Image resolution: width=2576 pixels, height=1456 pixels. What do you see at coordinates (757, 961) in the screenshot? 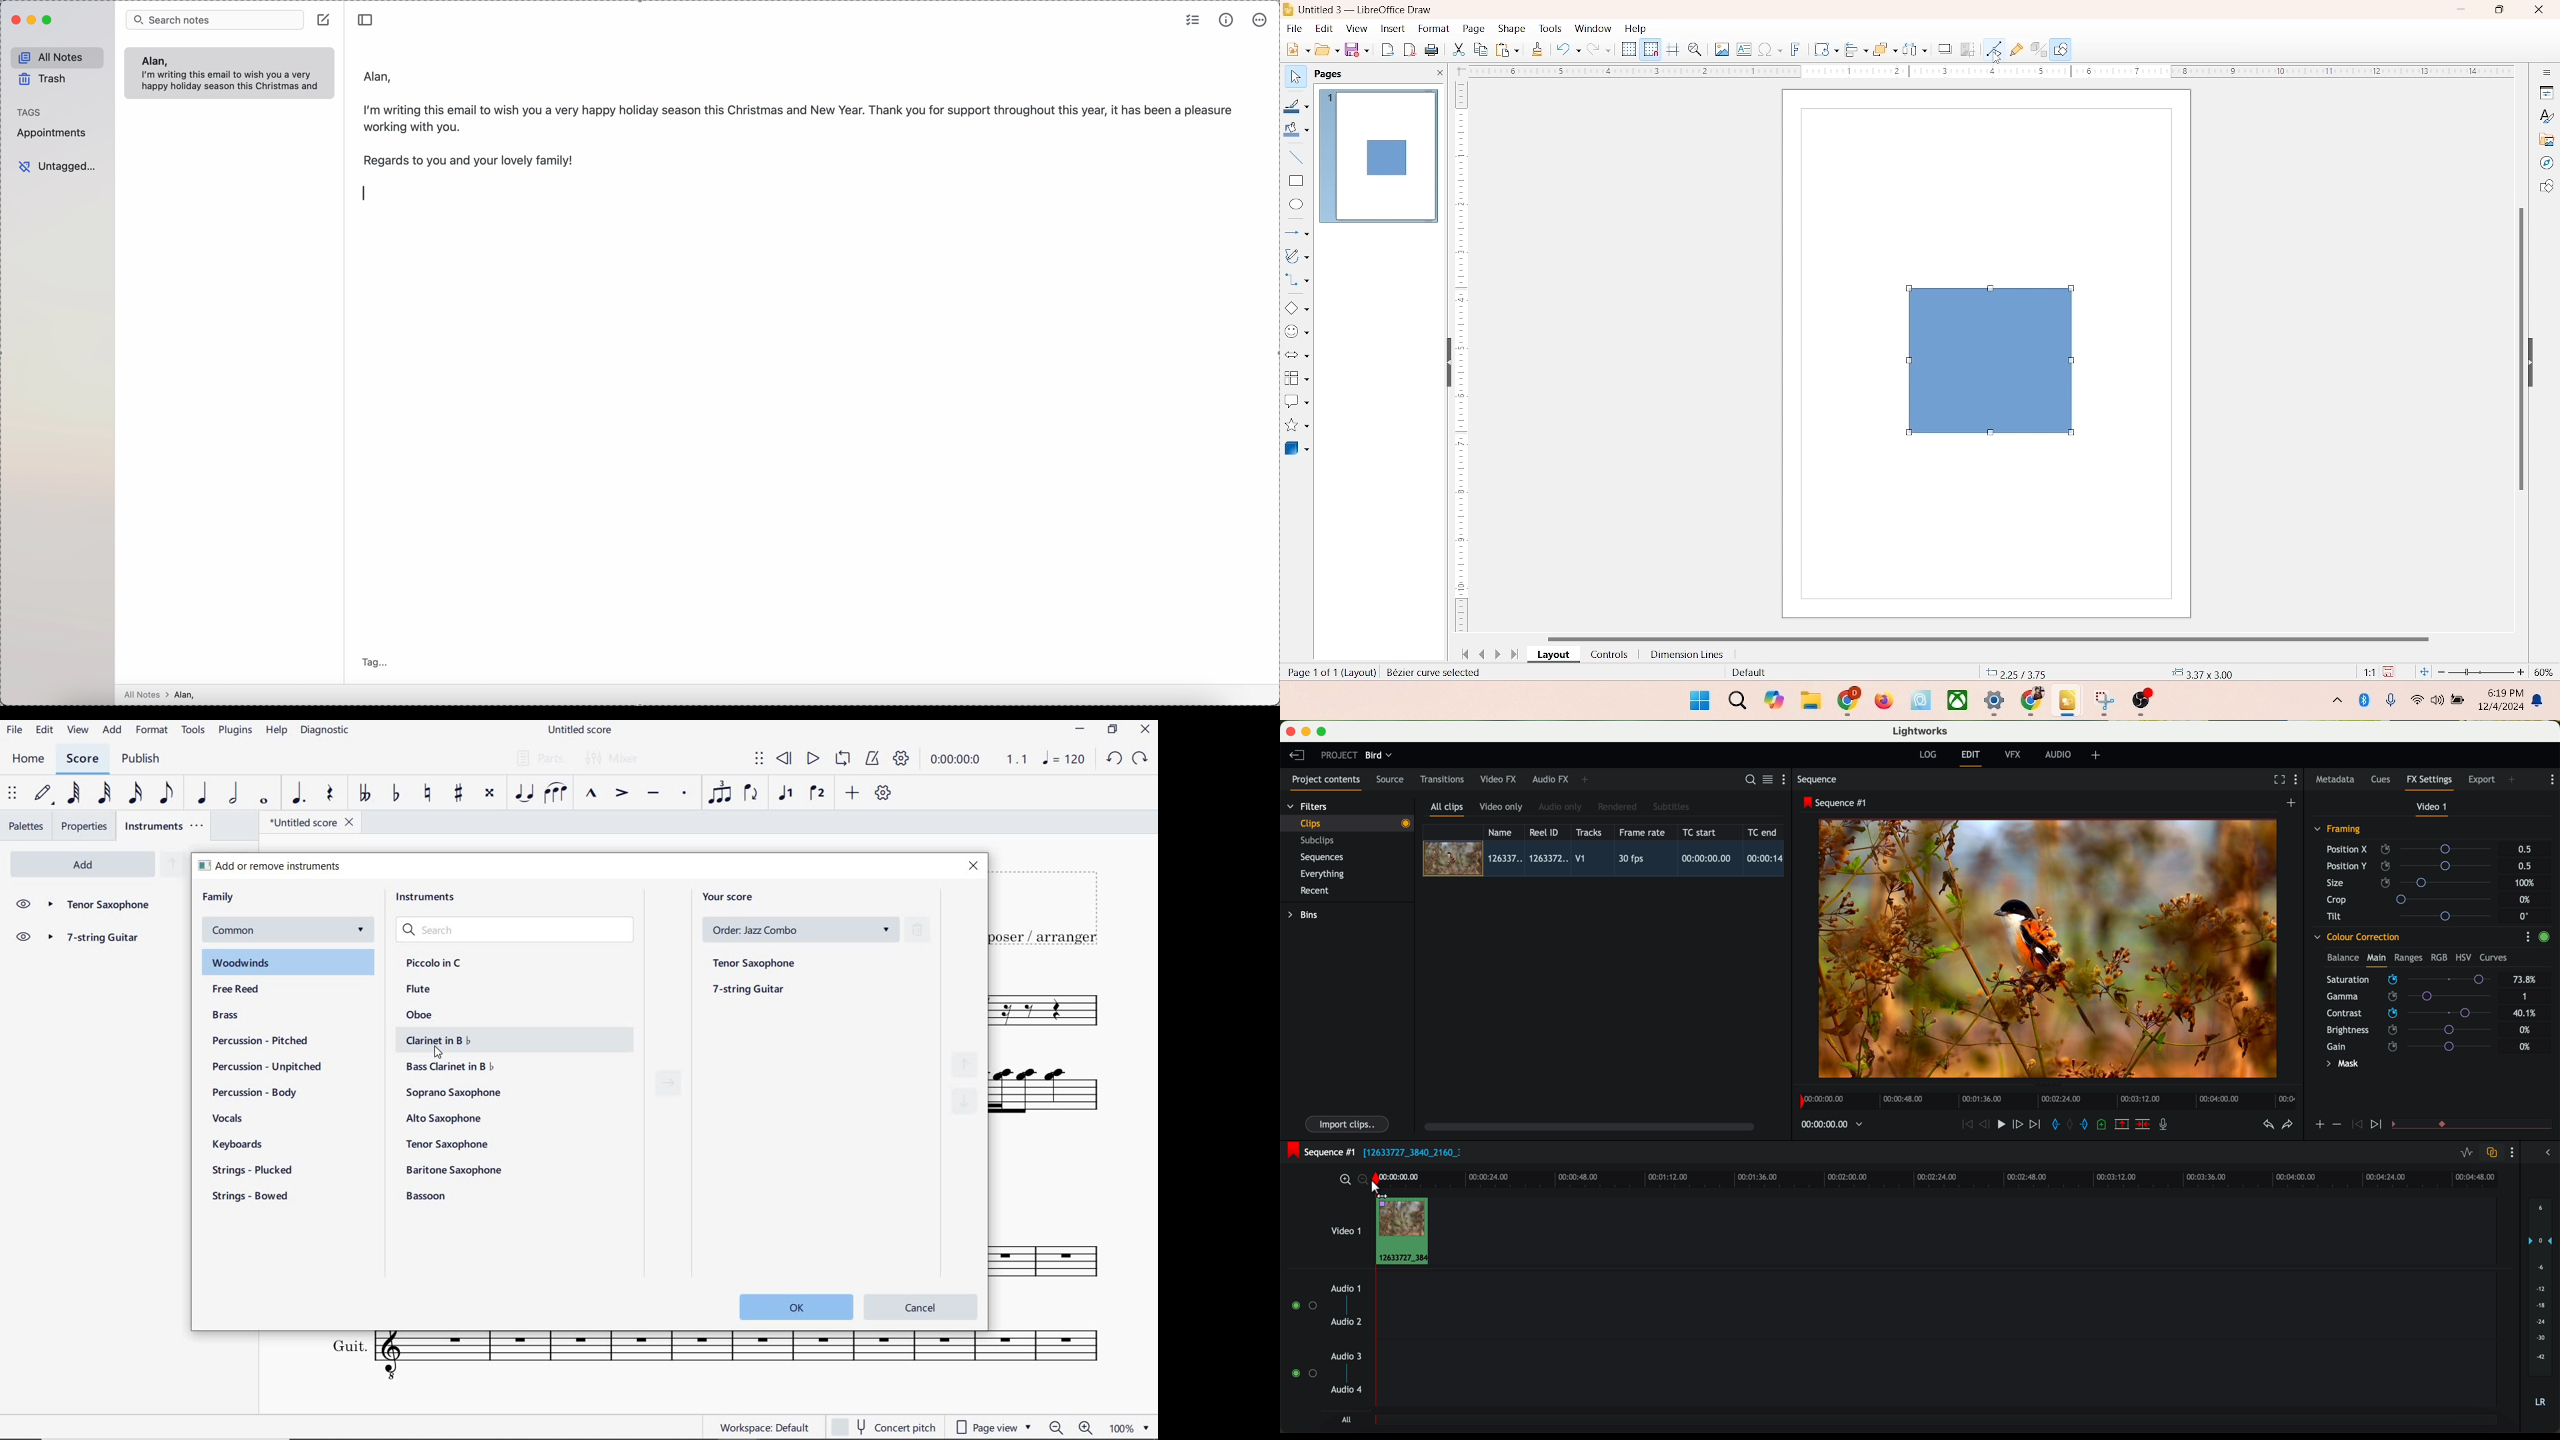
I see `tenor saxophone` at bounding box center [757, 961].